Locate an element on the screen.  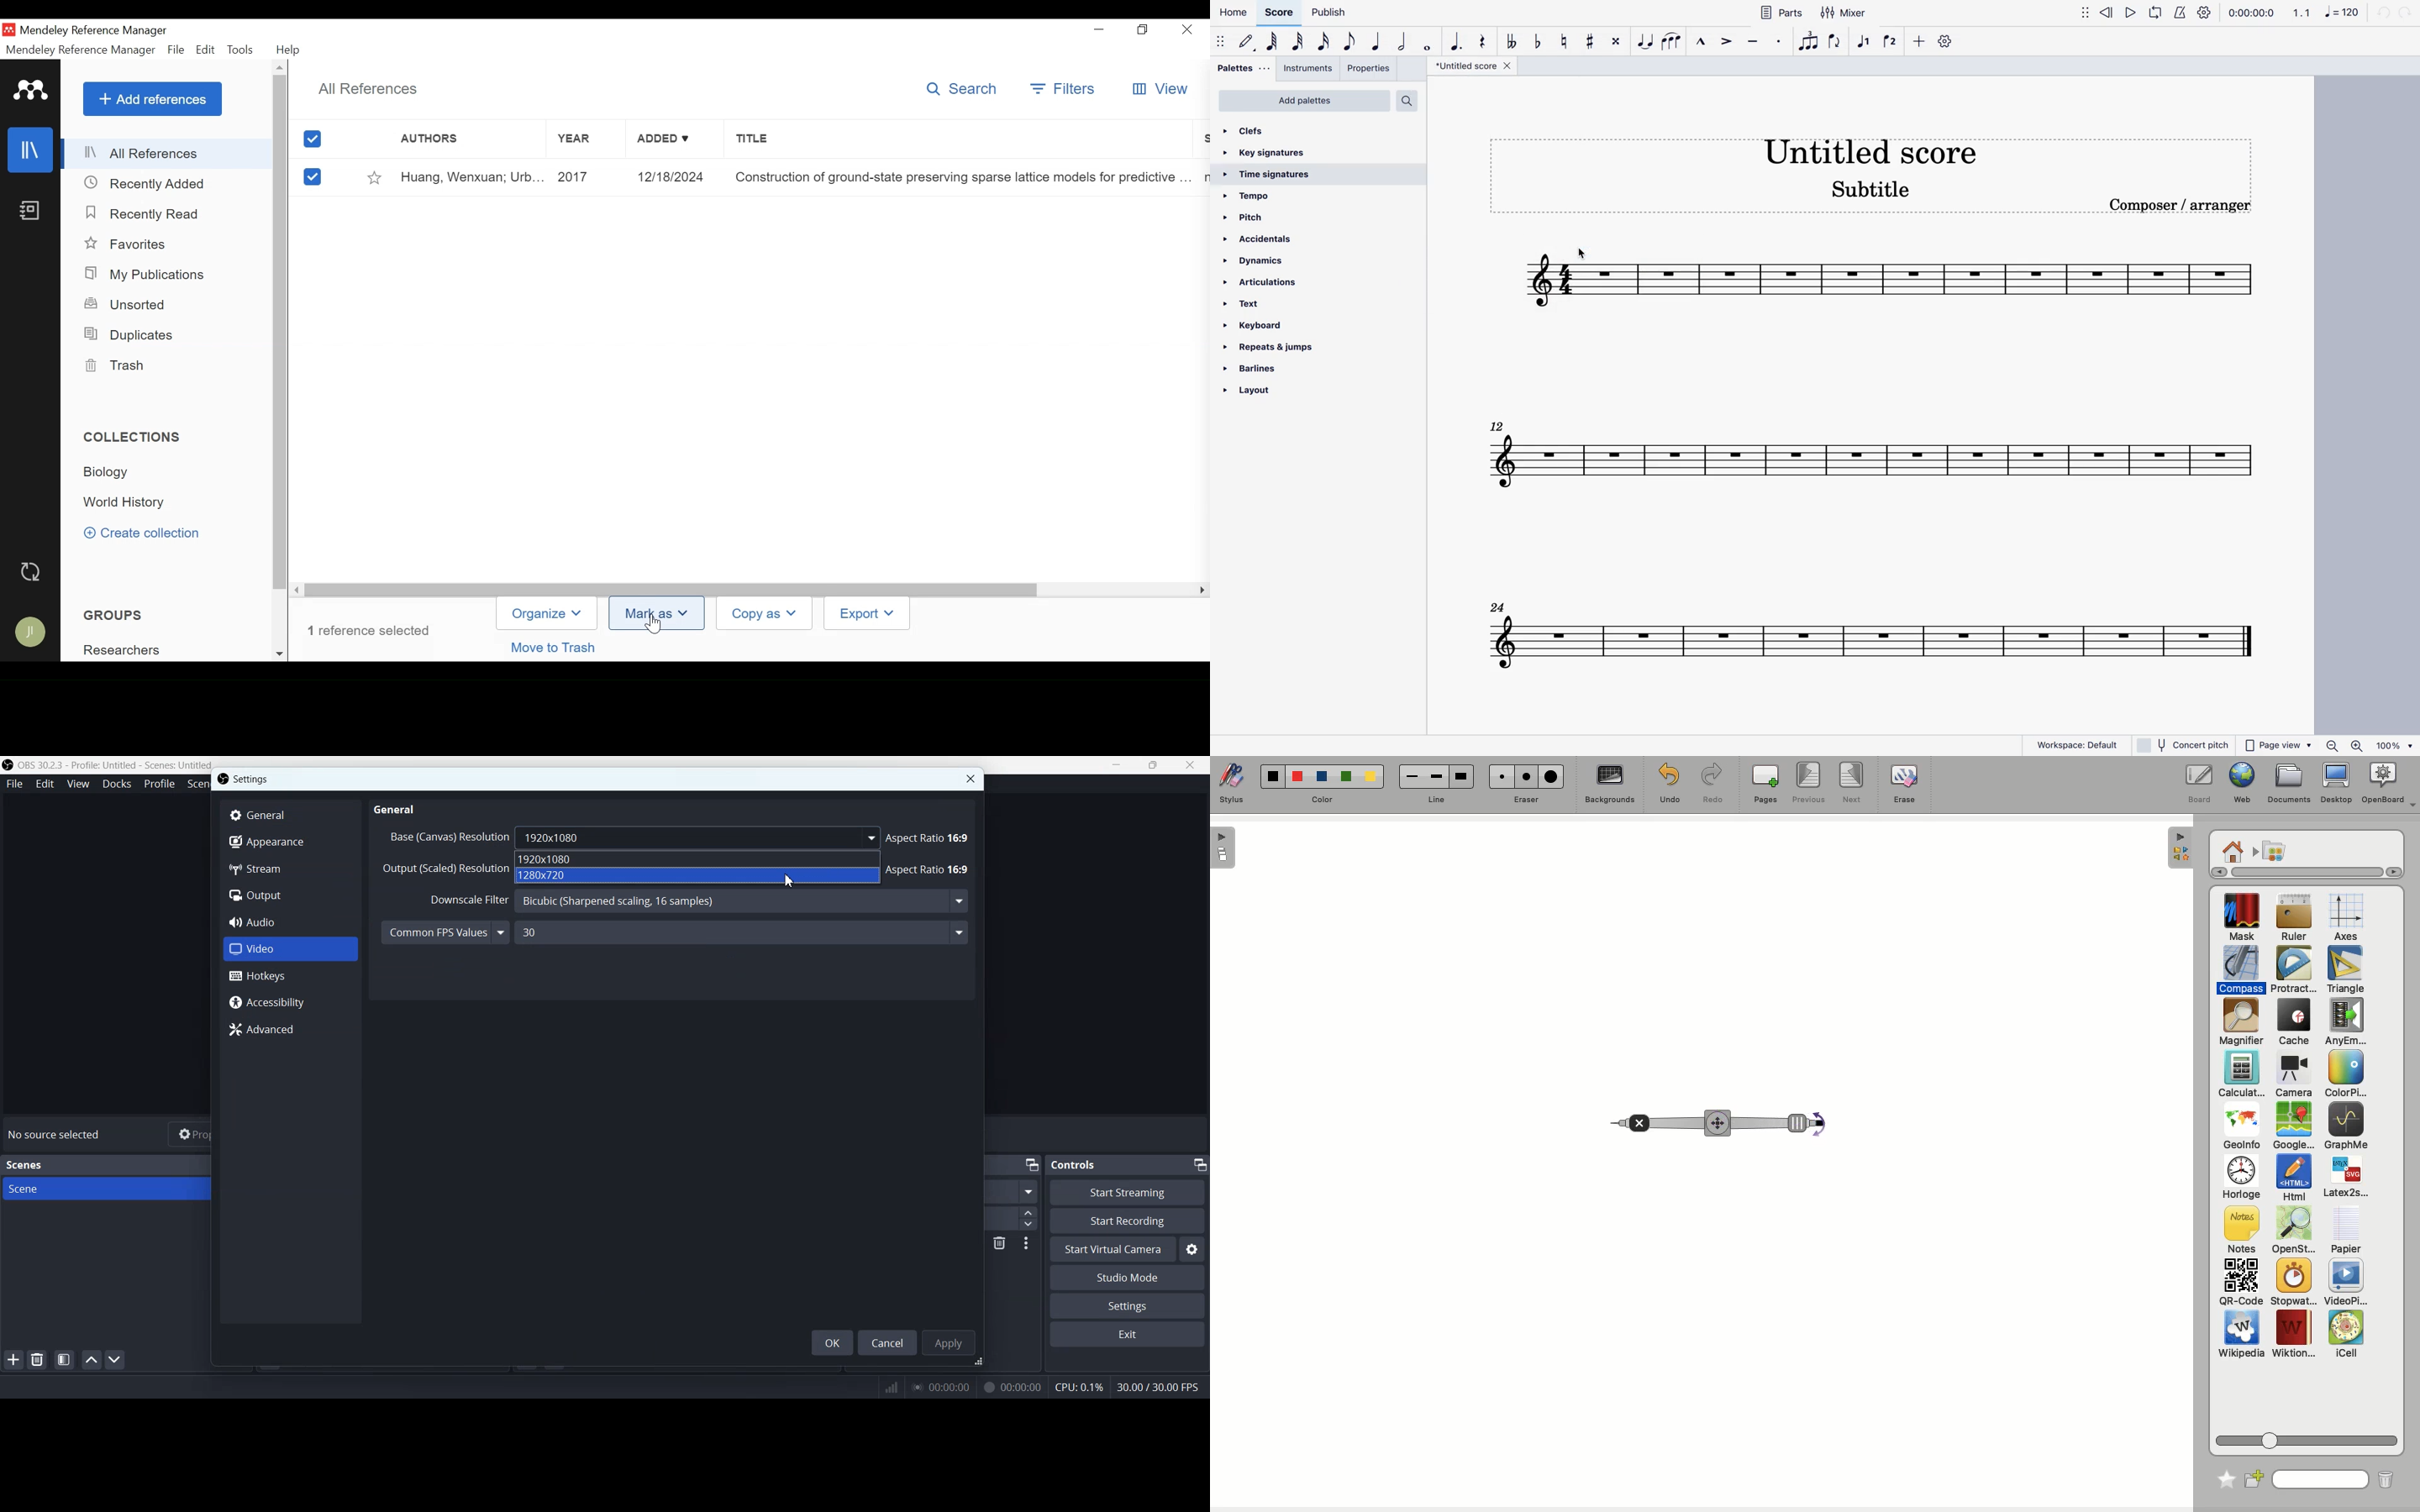
Video is located at coordinates (289, 950).